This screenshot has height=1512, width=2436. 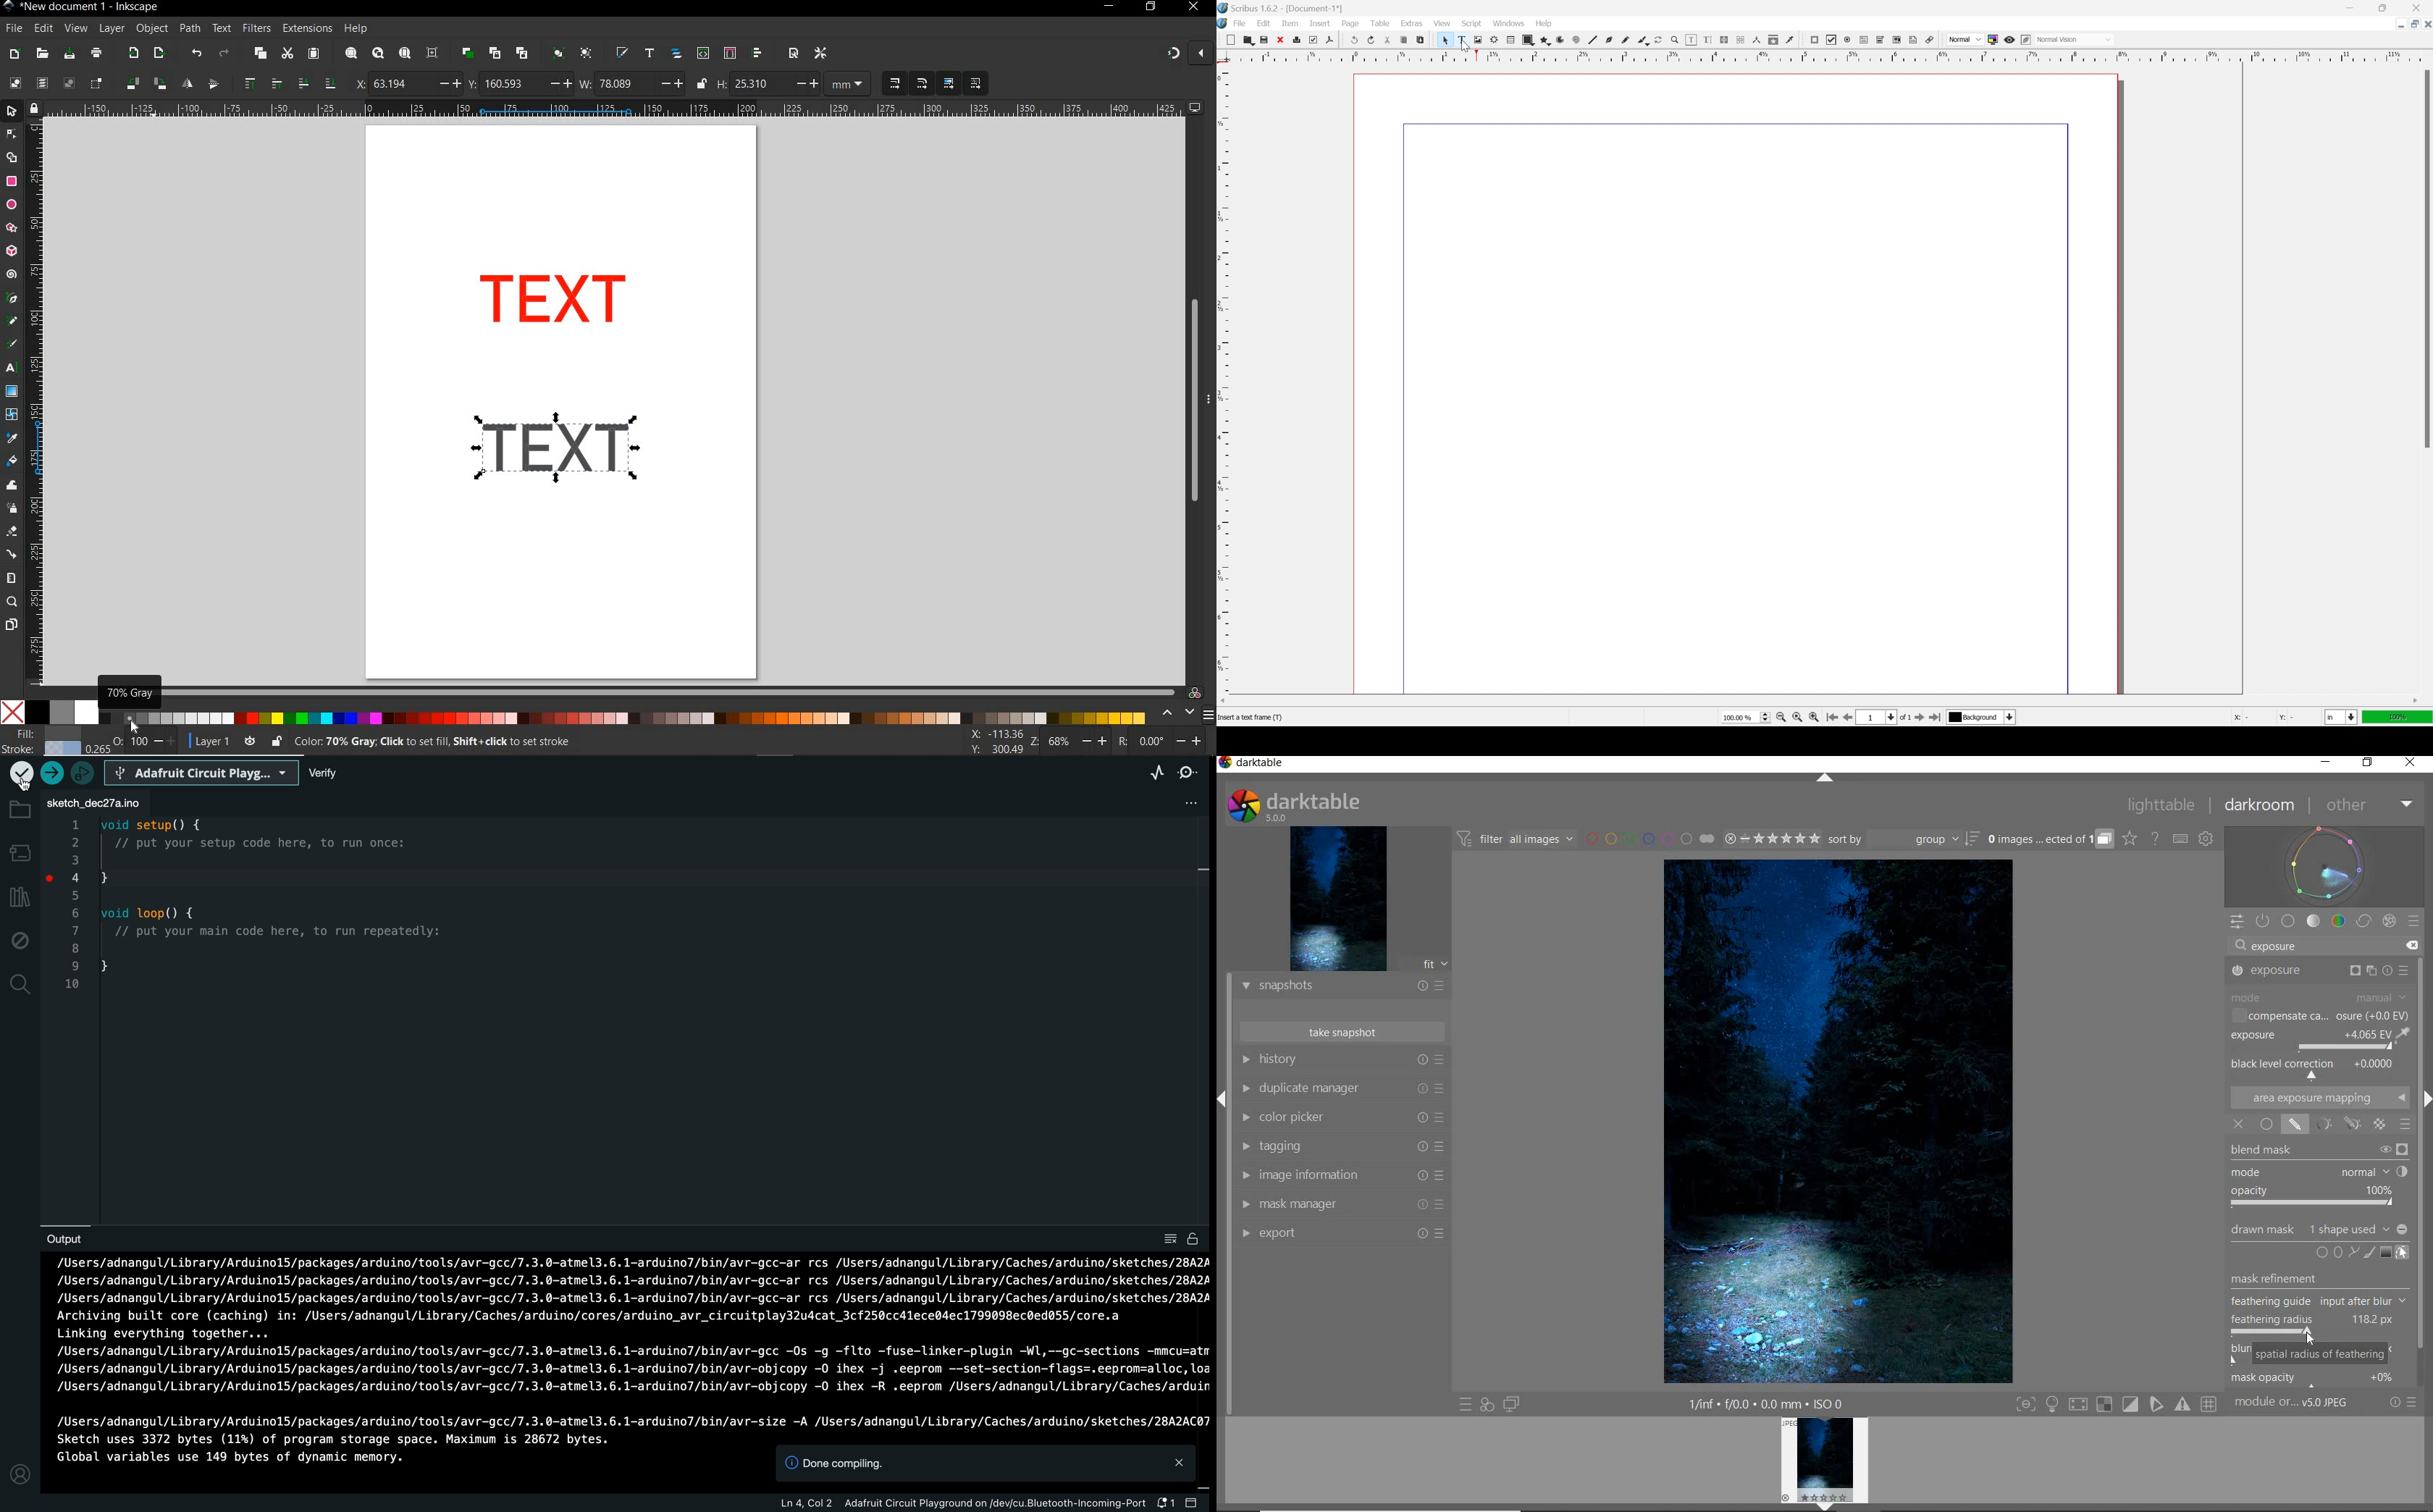 I want to click on help, so click(x=1545, y=23).